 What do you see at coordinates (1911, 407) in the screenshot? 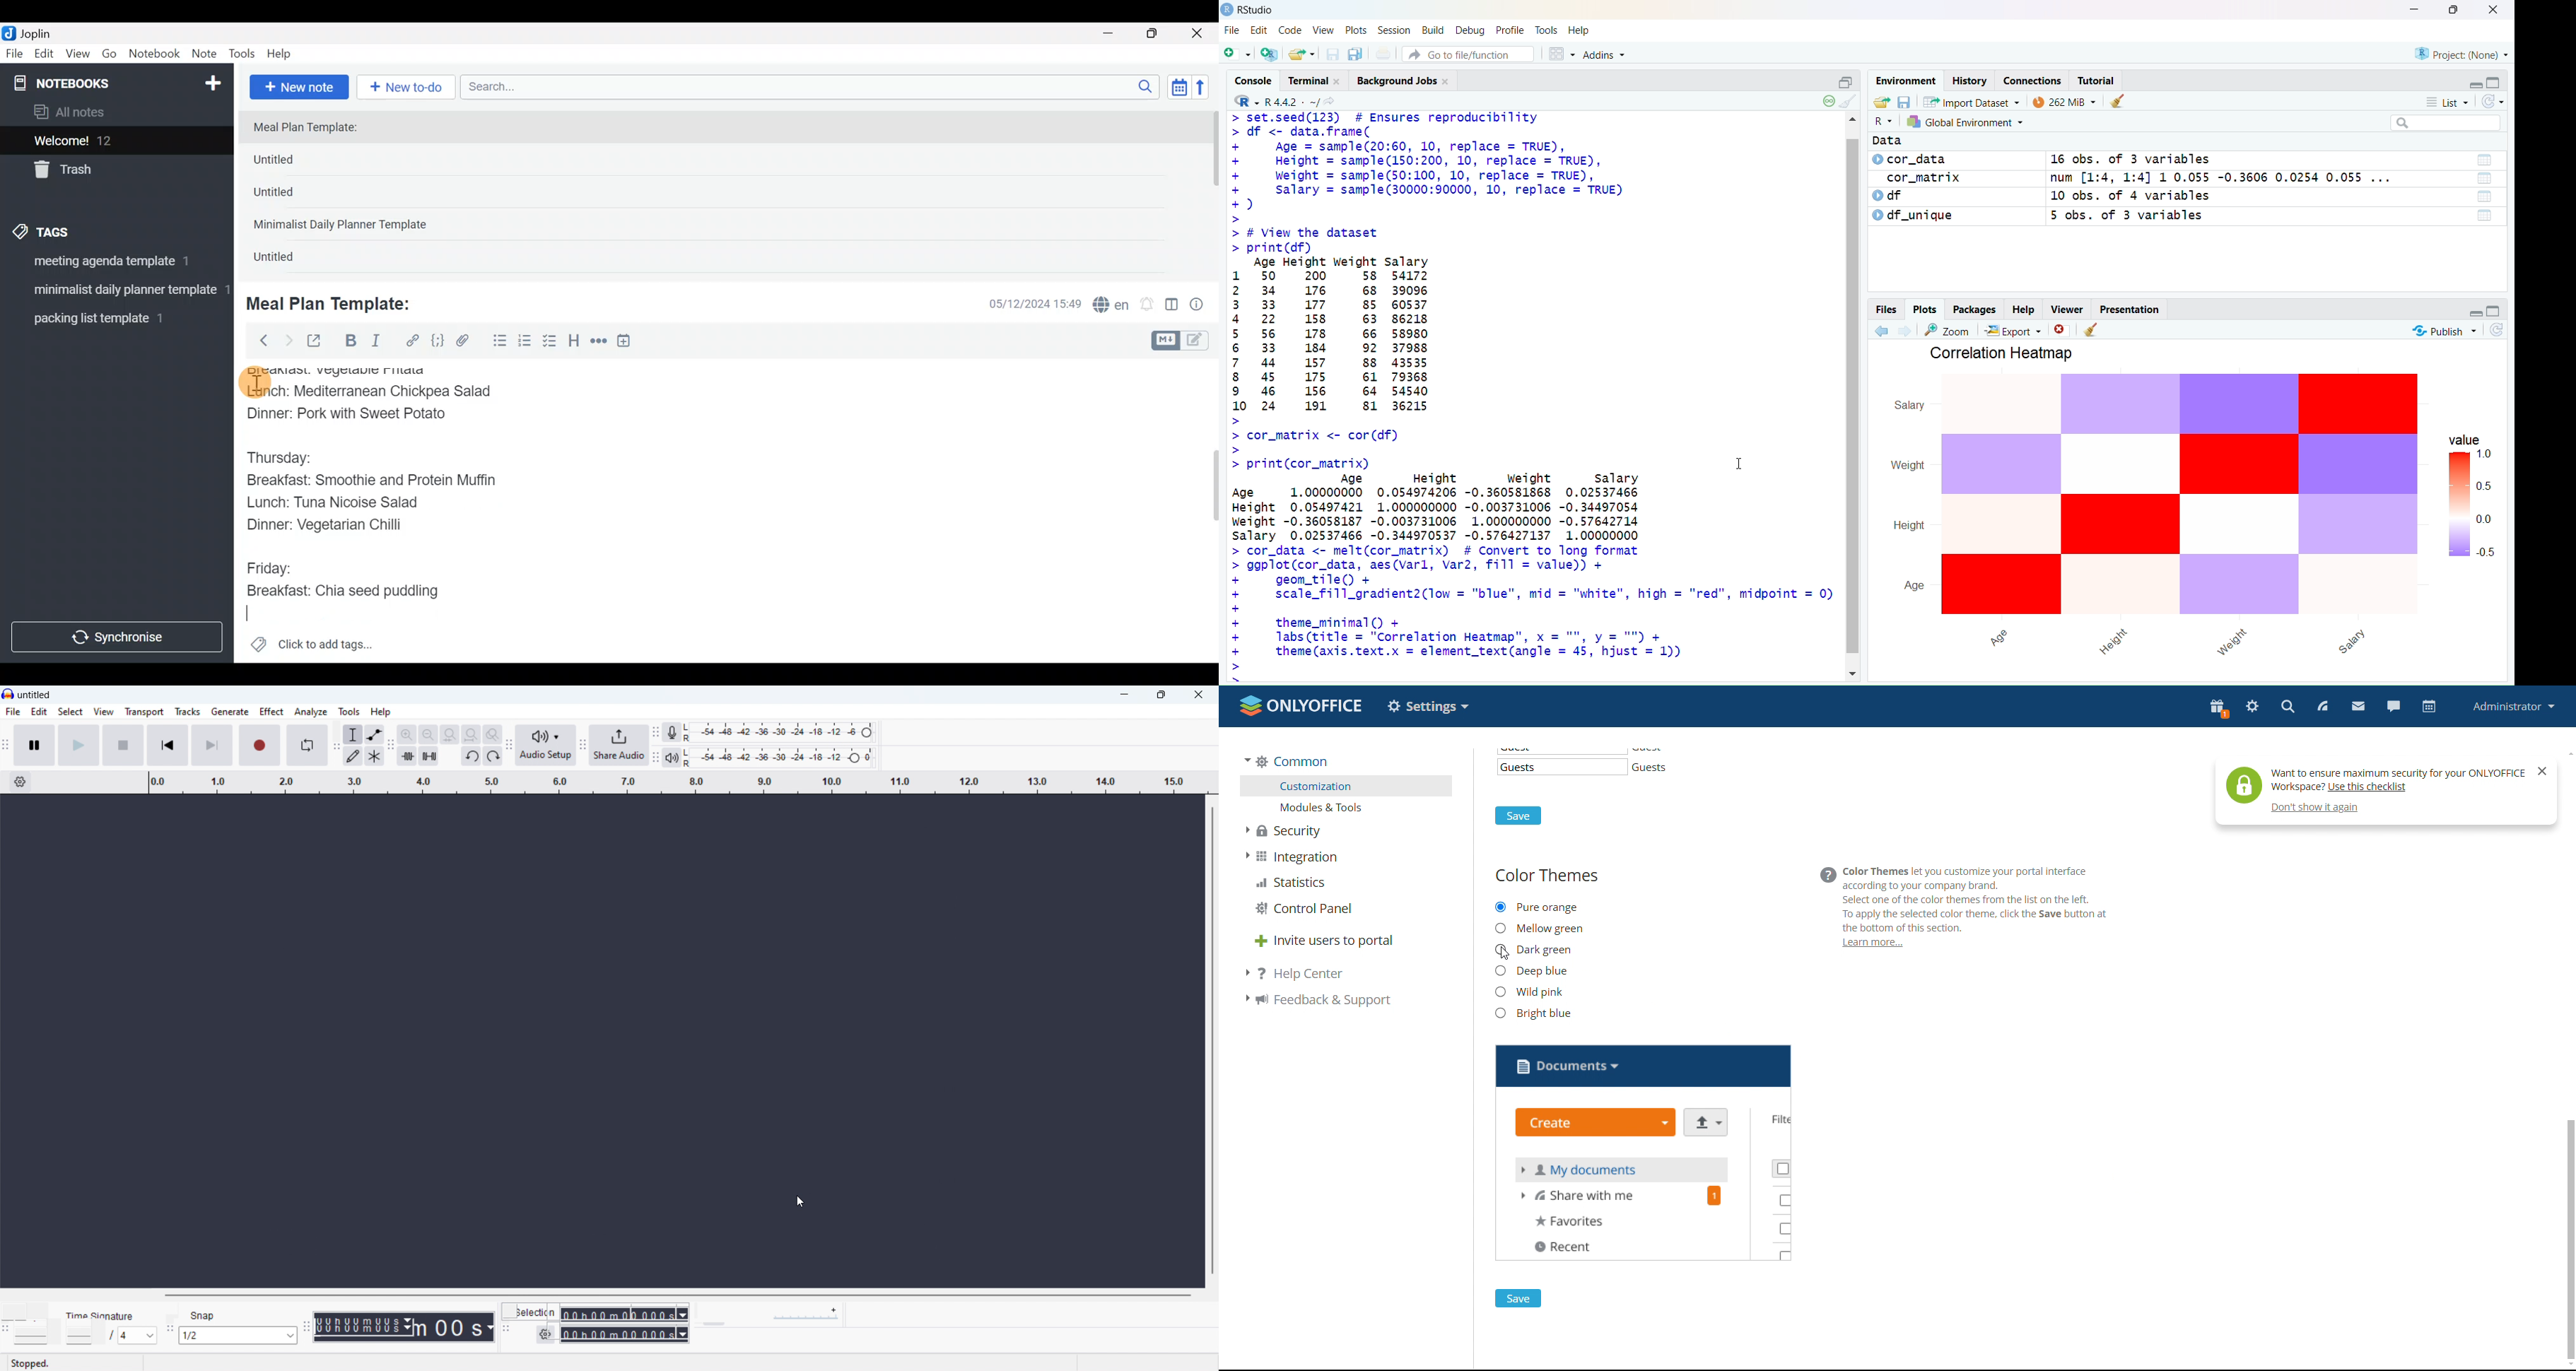
I see `Salary` at bounding box center [1911, 407].